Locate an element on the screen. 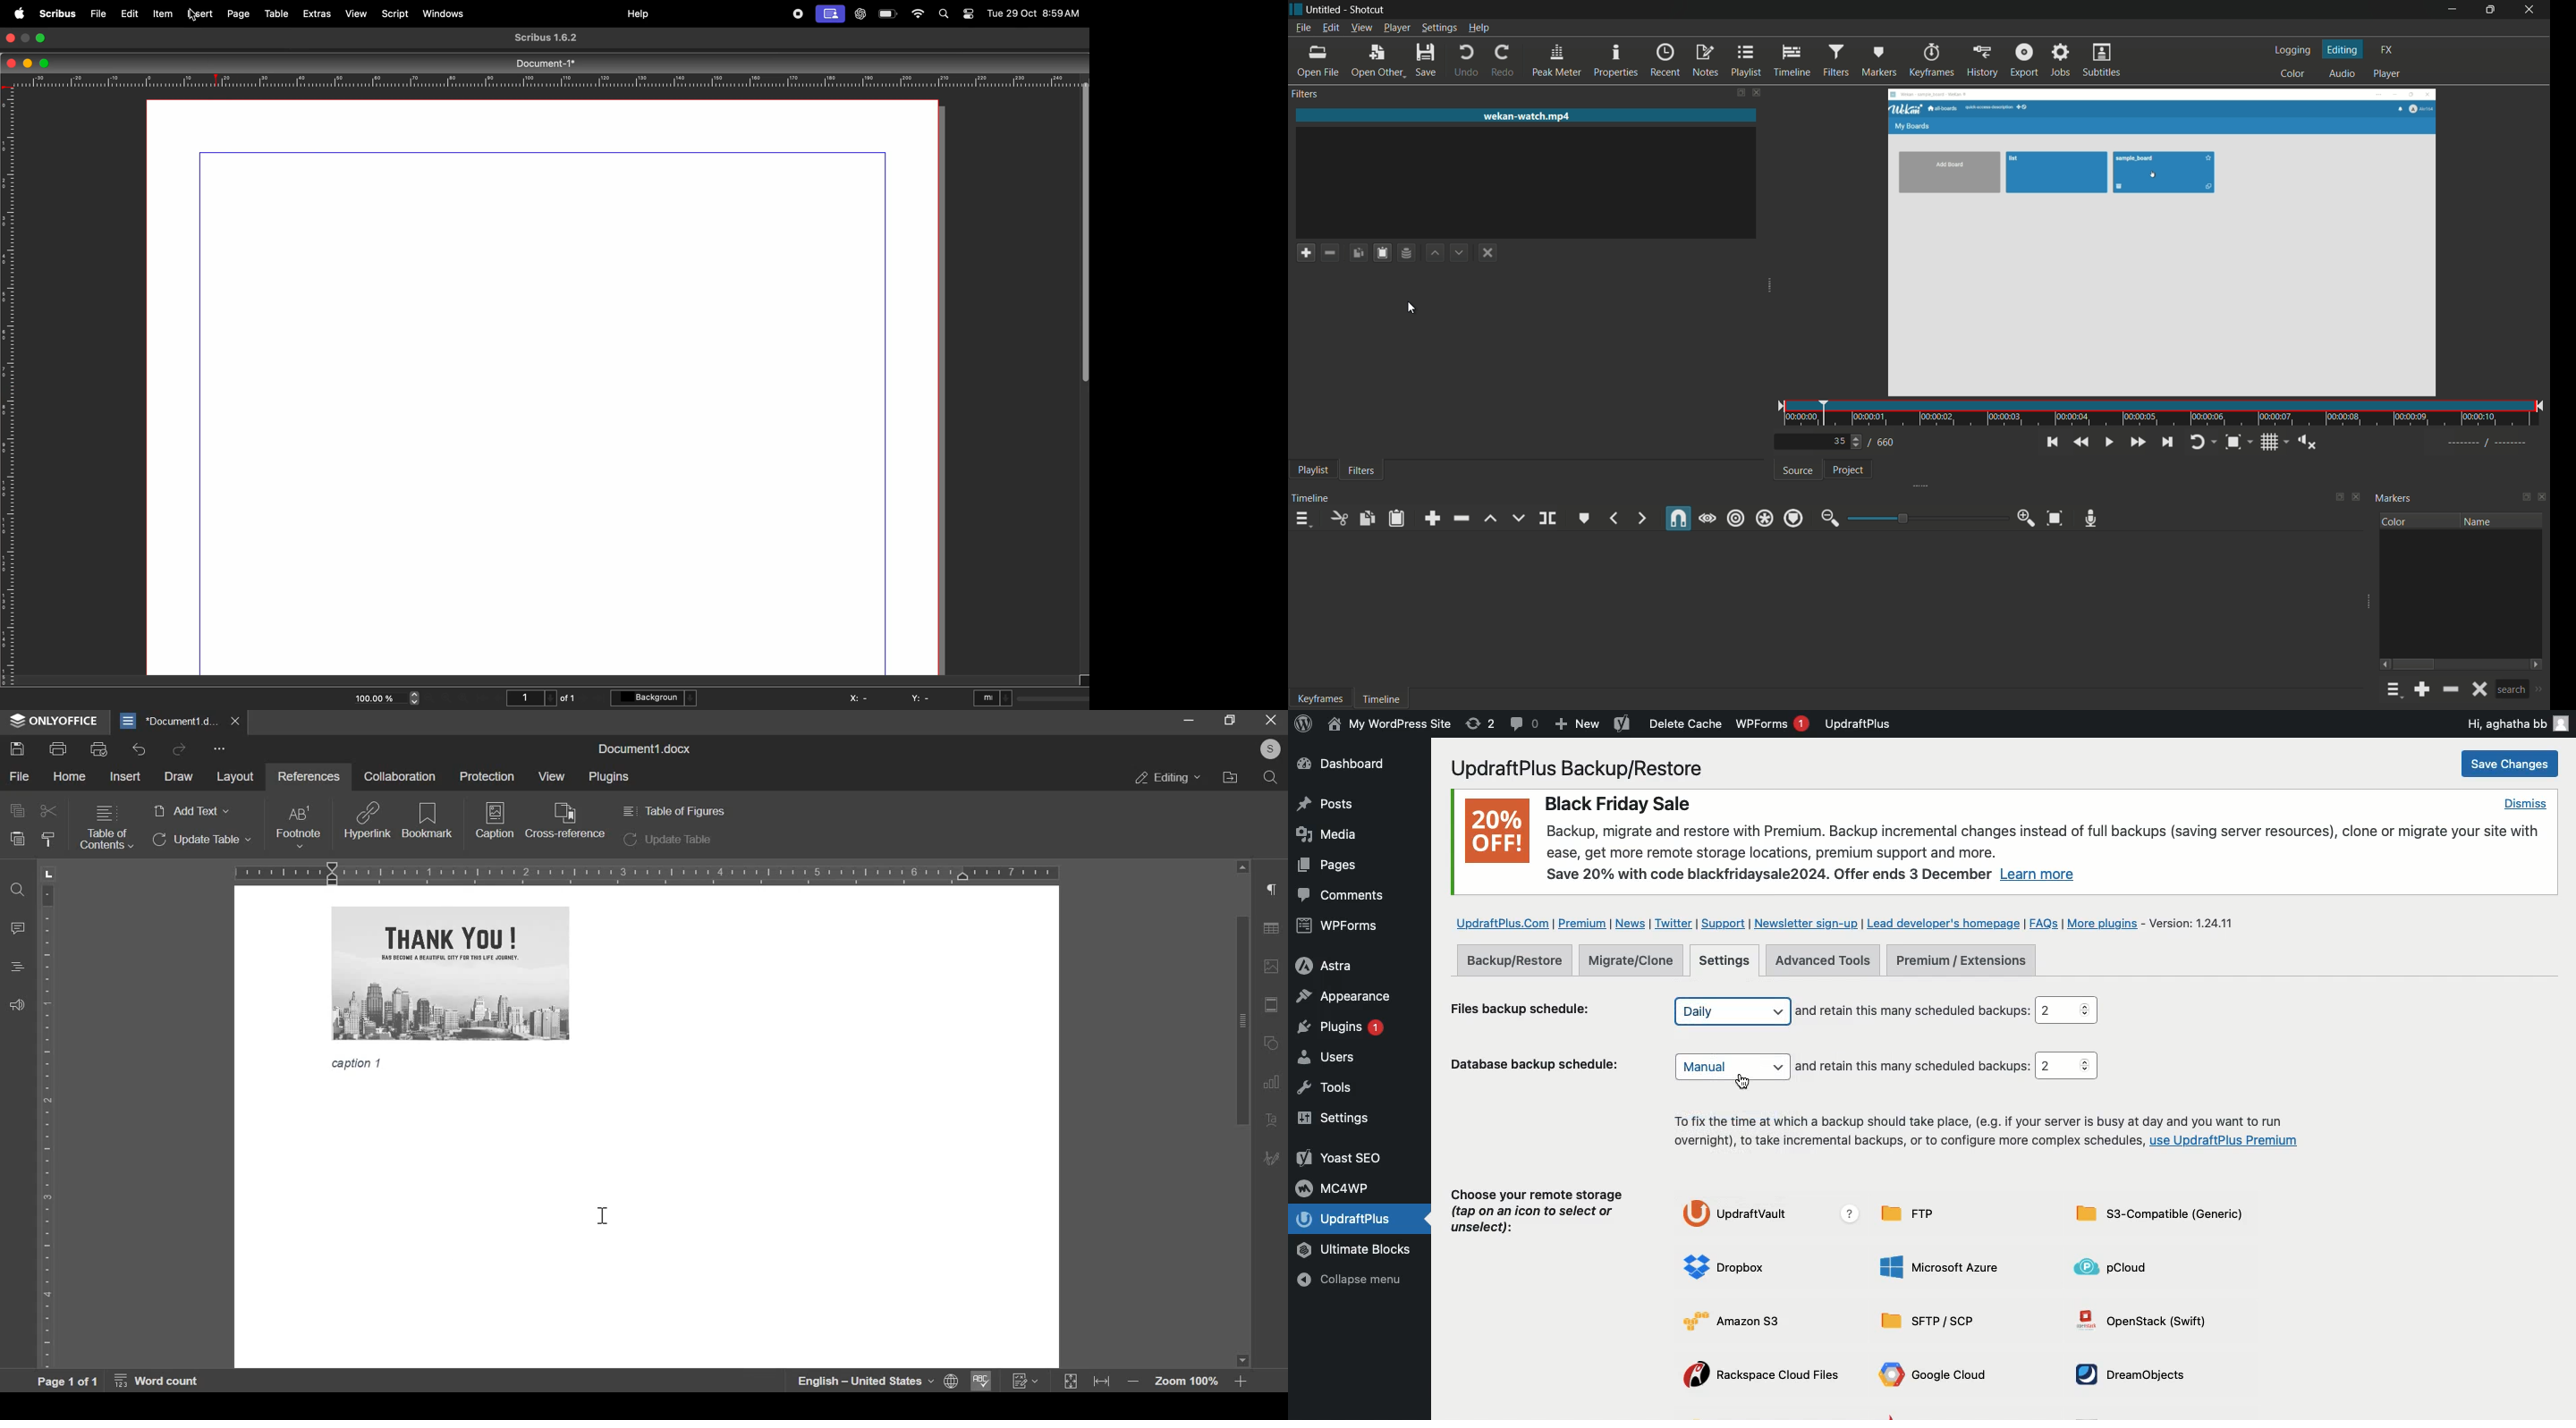 This screenshot has height=1428, width=2576. color is located at coordinates (2395, 521).